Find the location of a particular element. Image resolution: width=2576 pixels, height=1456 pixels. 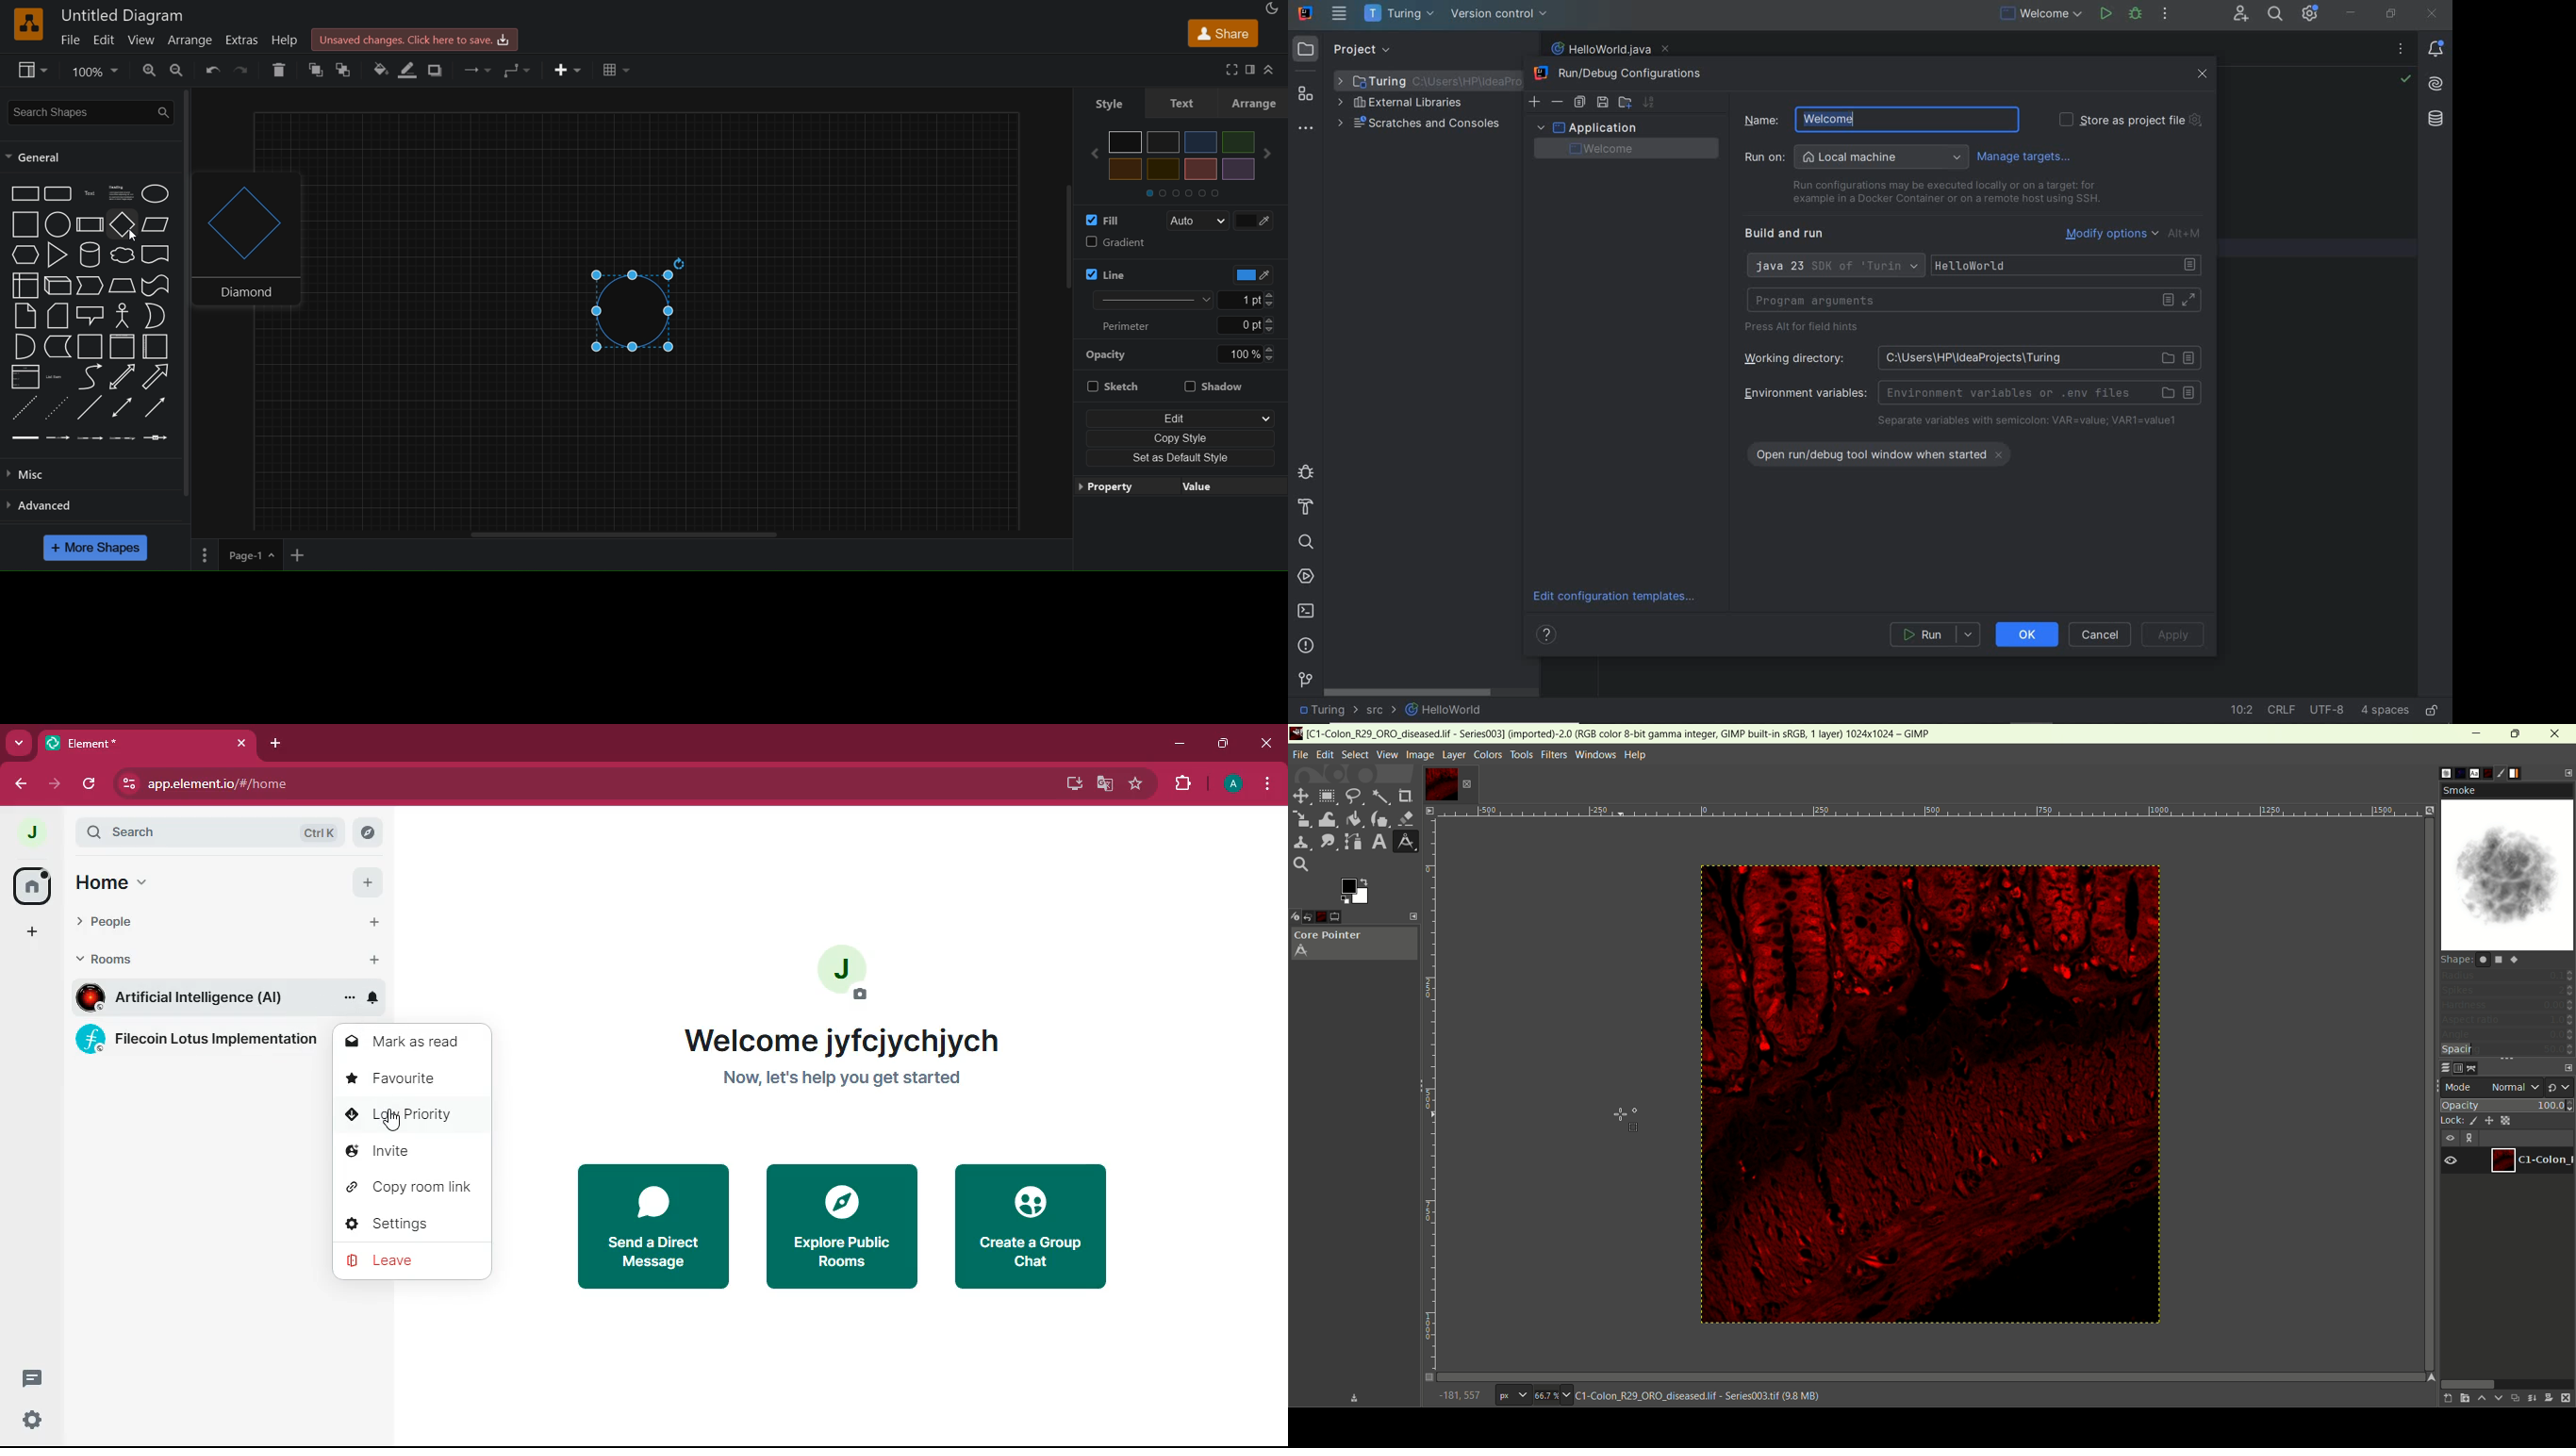

add tab is located at coordinates (279, 746).